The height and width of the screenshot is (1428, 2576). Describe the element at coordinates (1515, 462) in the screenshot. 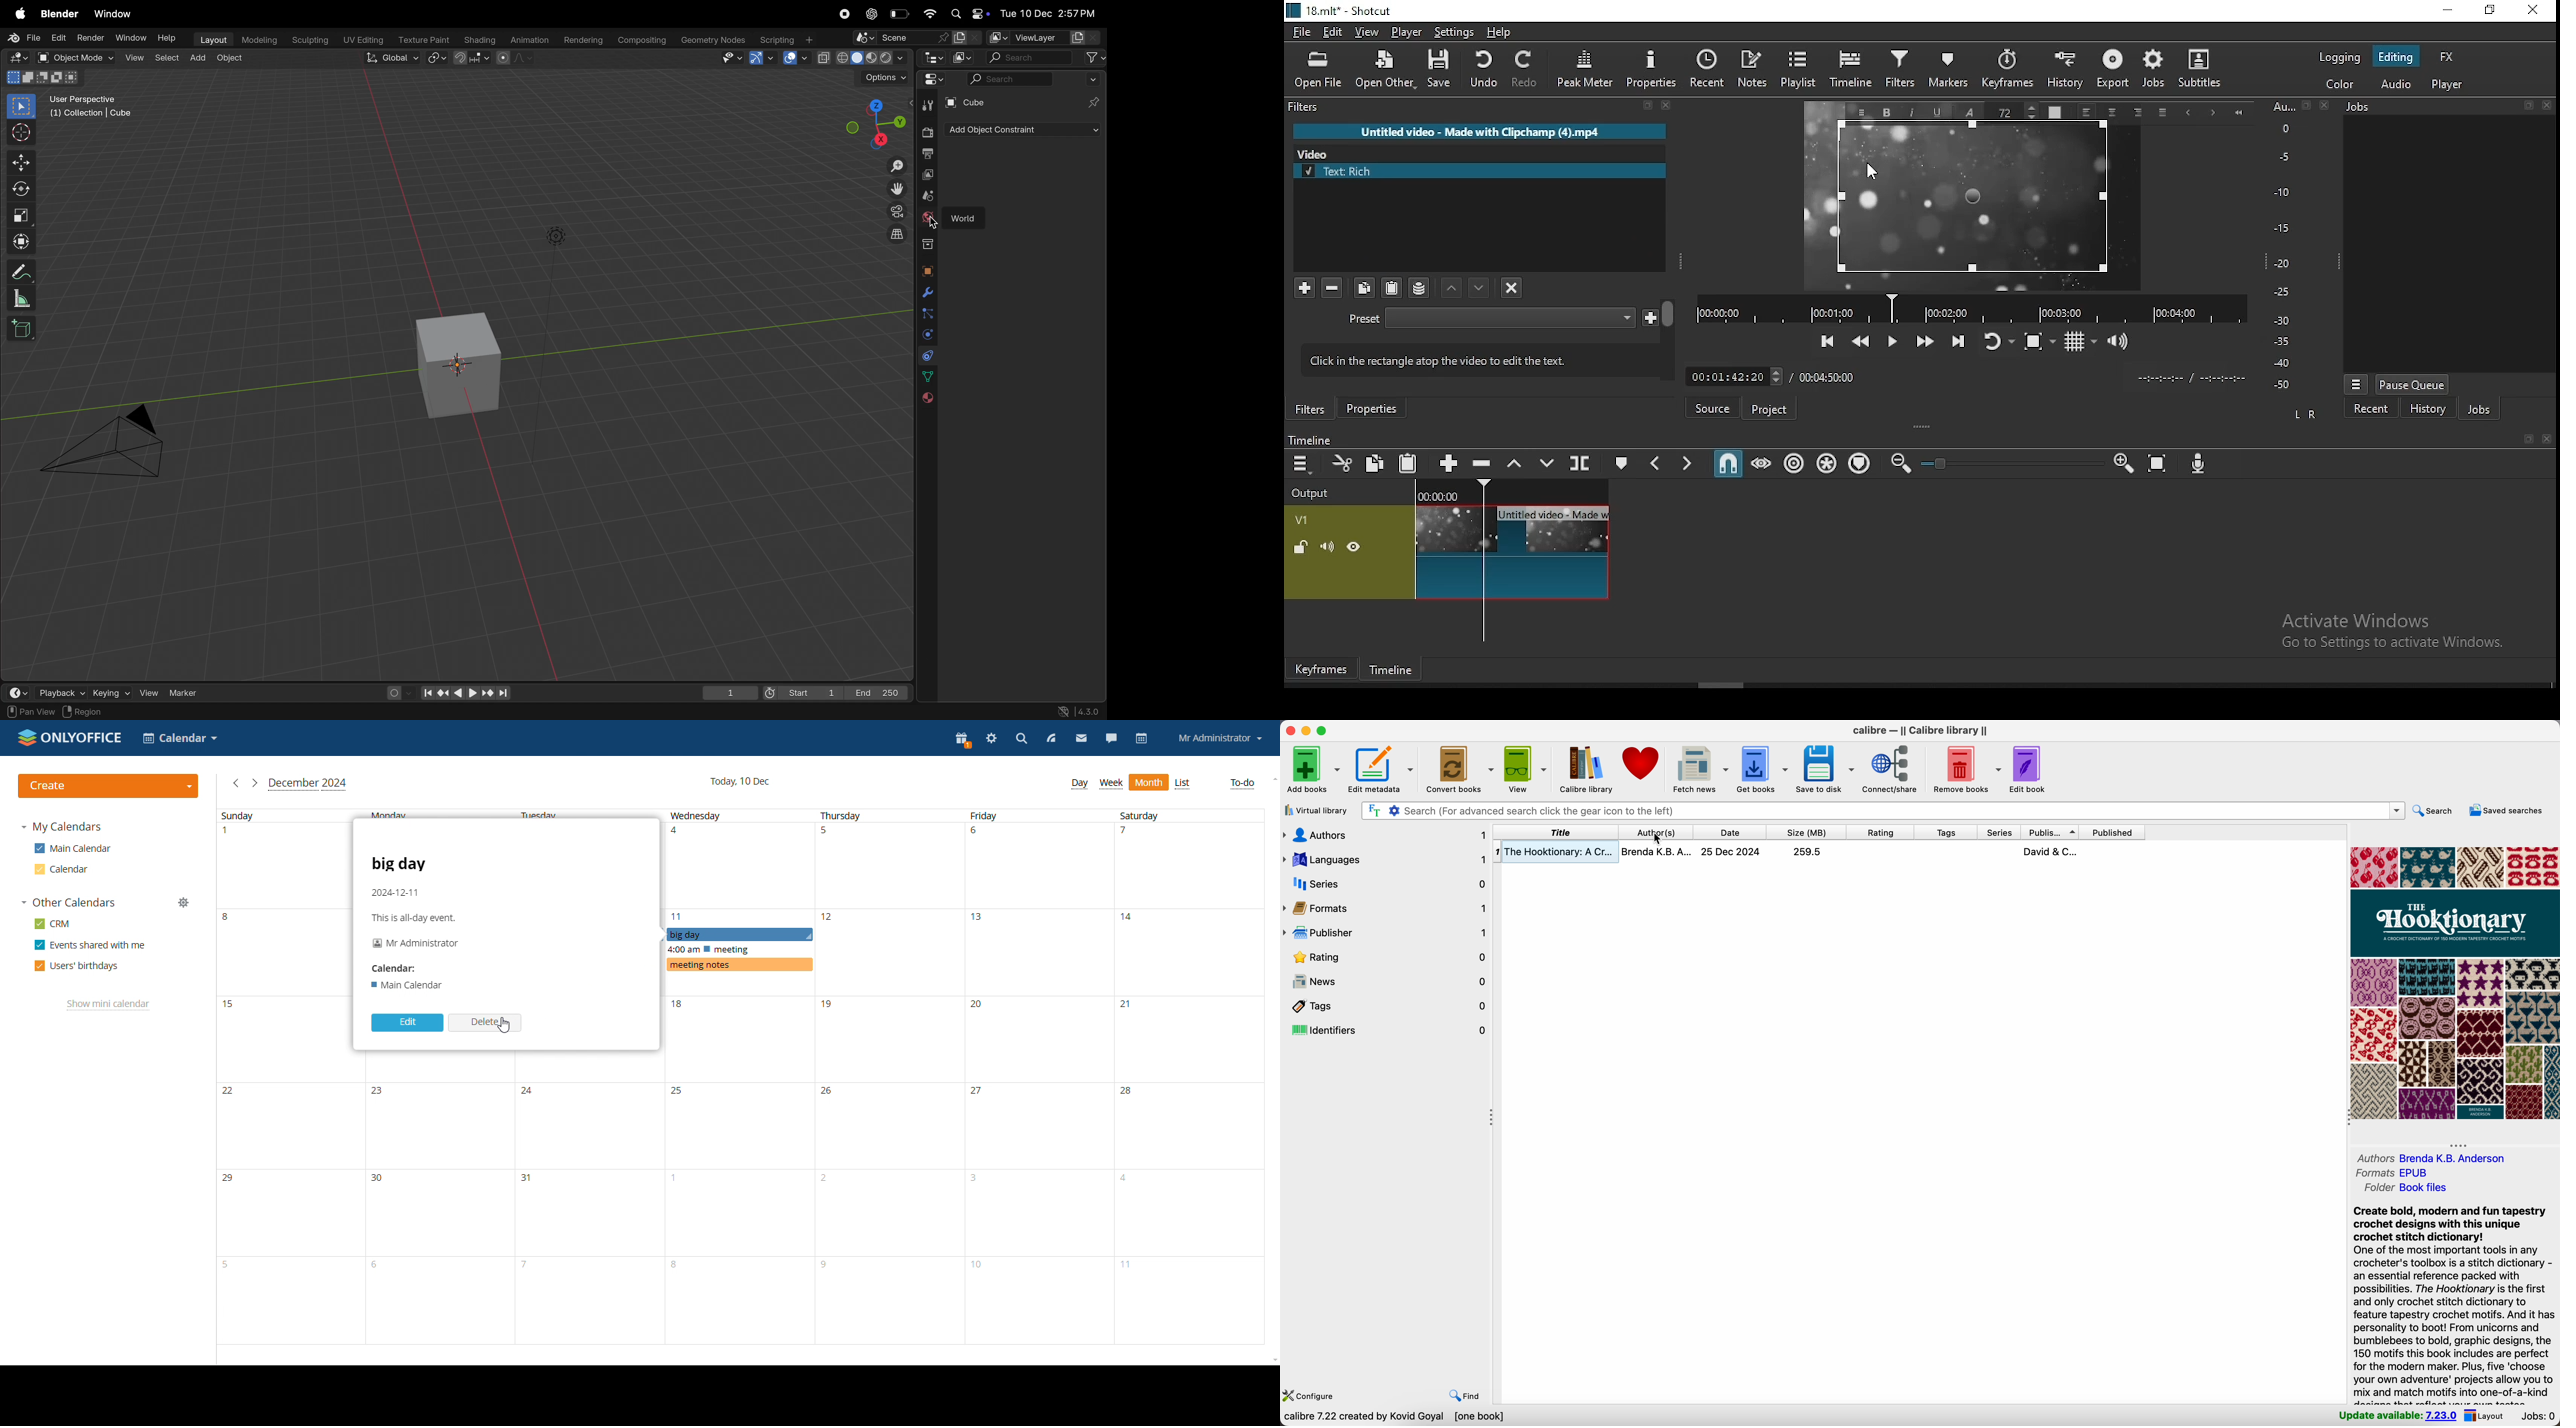

I see `lift` at that location.